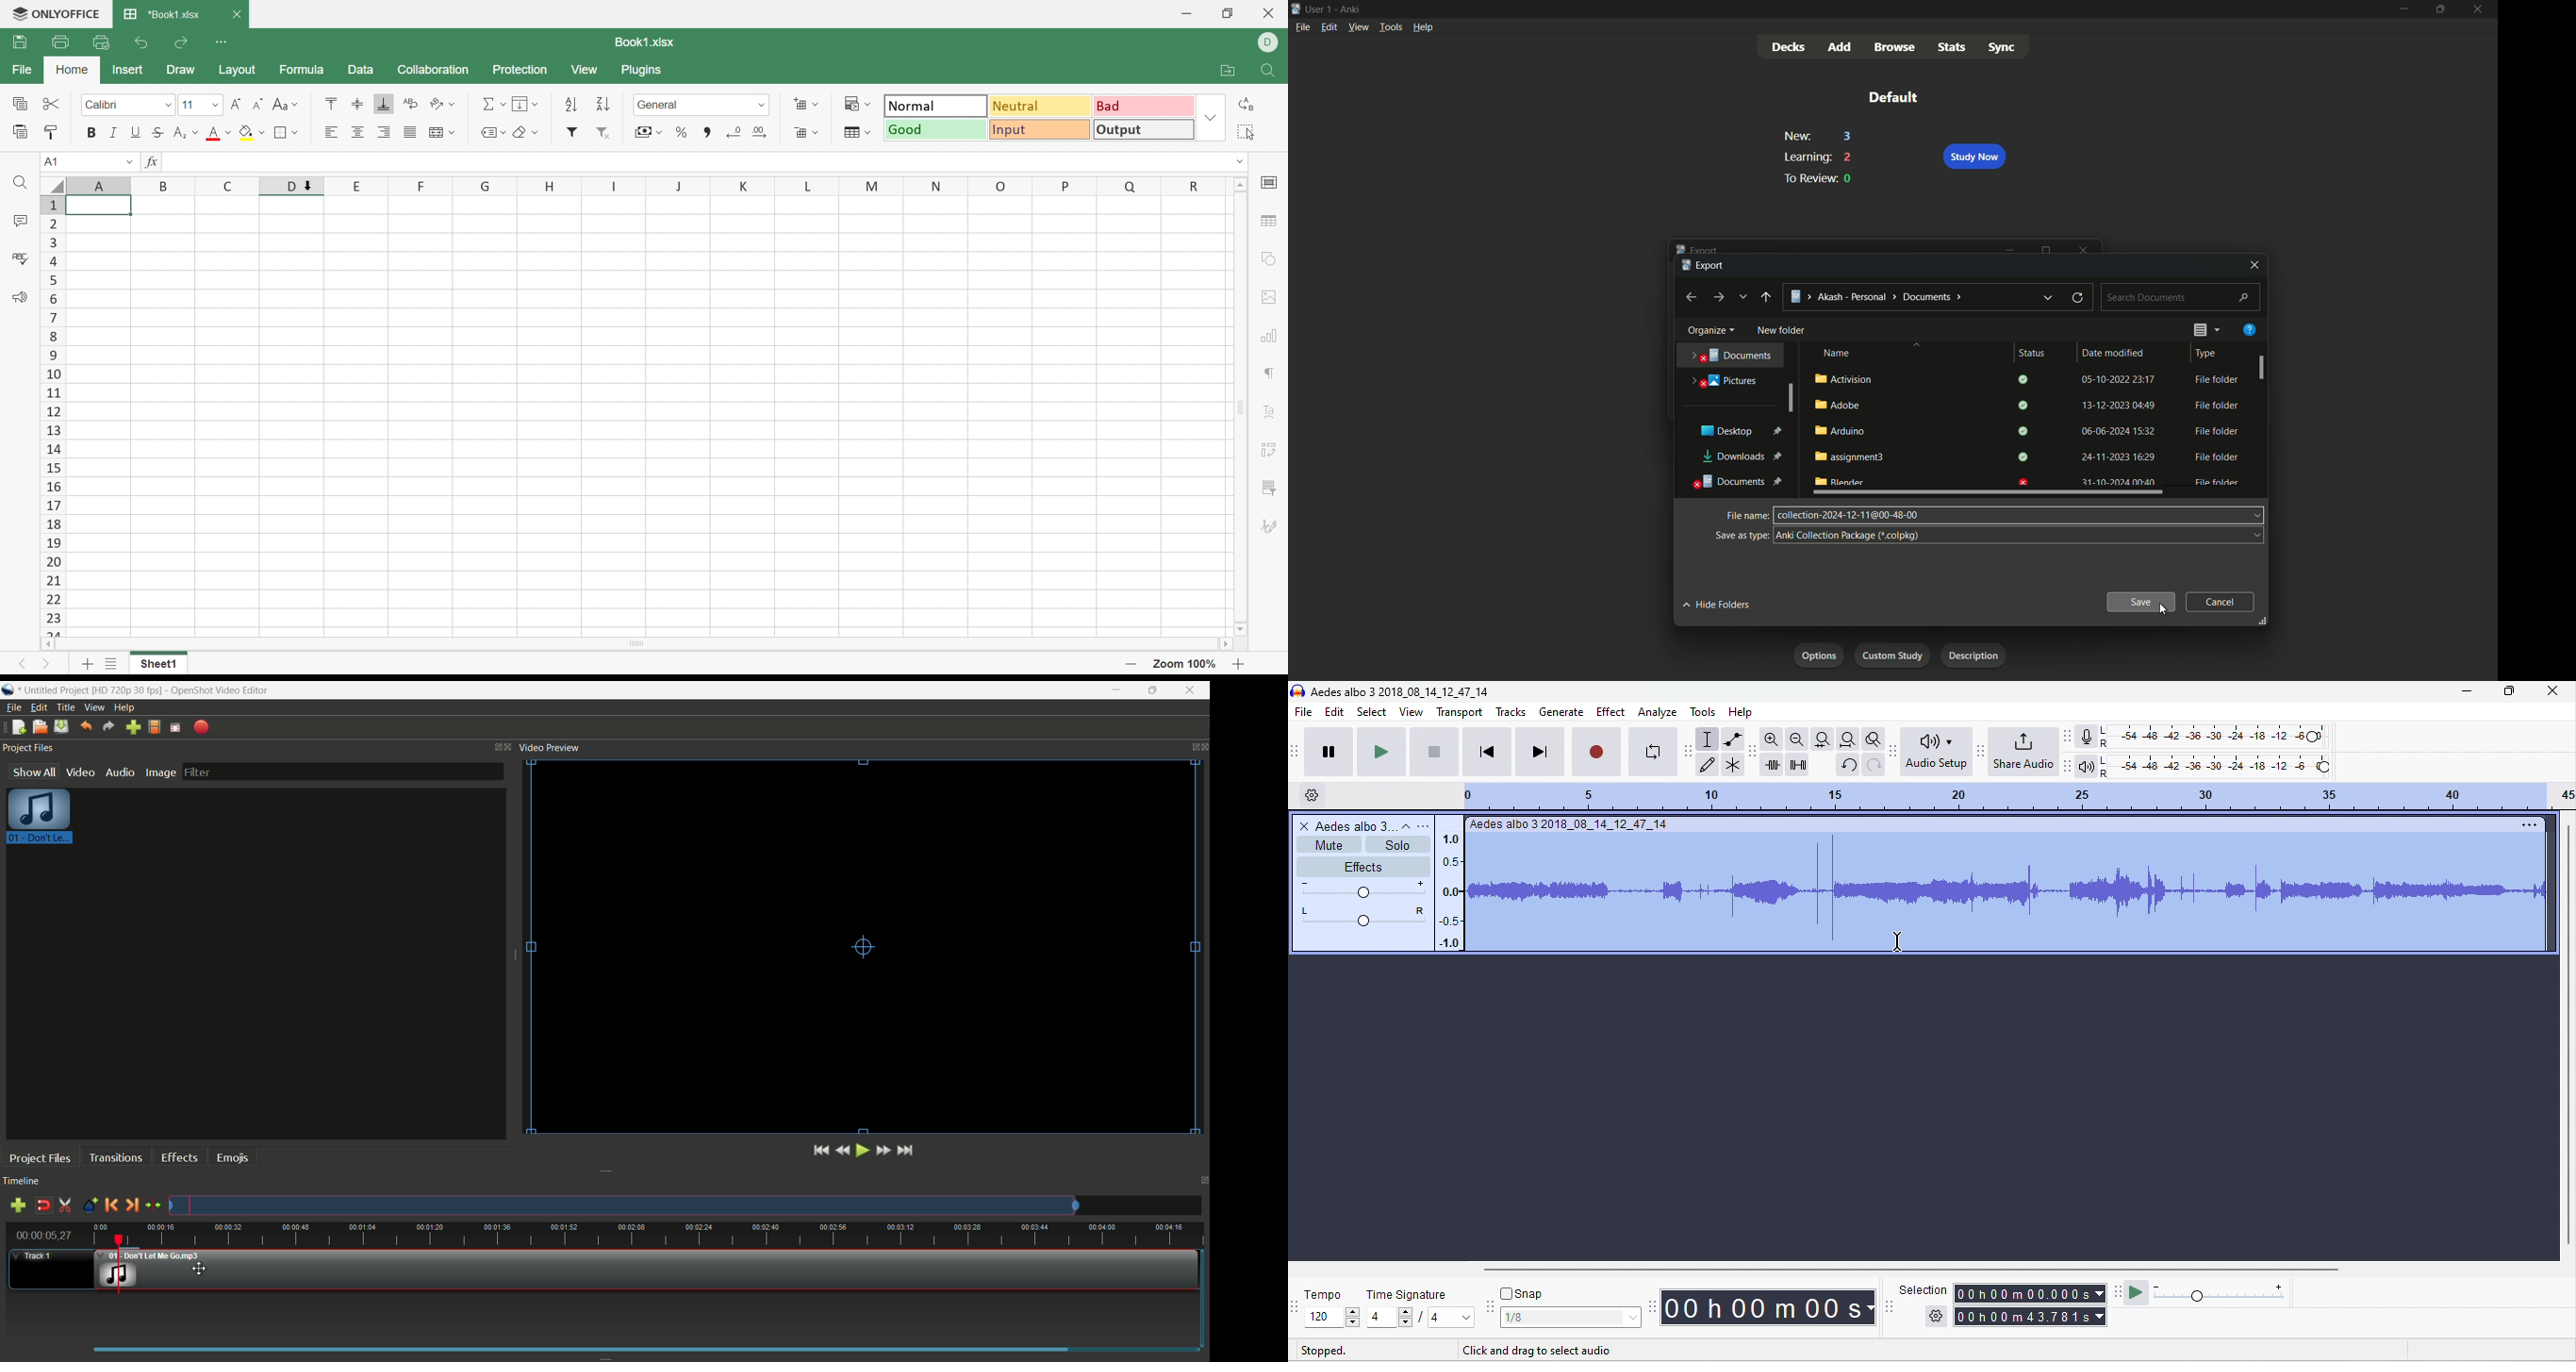 The image size is (2576, 1372). What do you see at coordinates (1458, 712) in the screenshot?
I see `transport` at bounding box center [1458, 712].